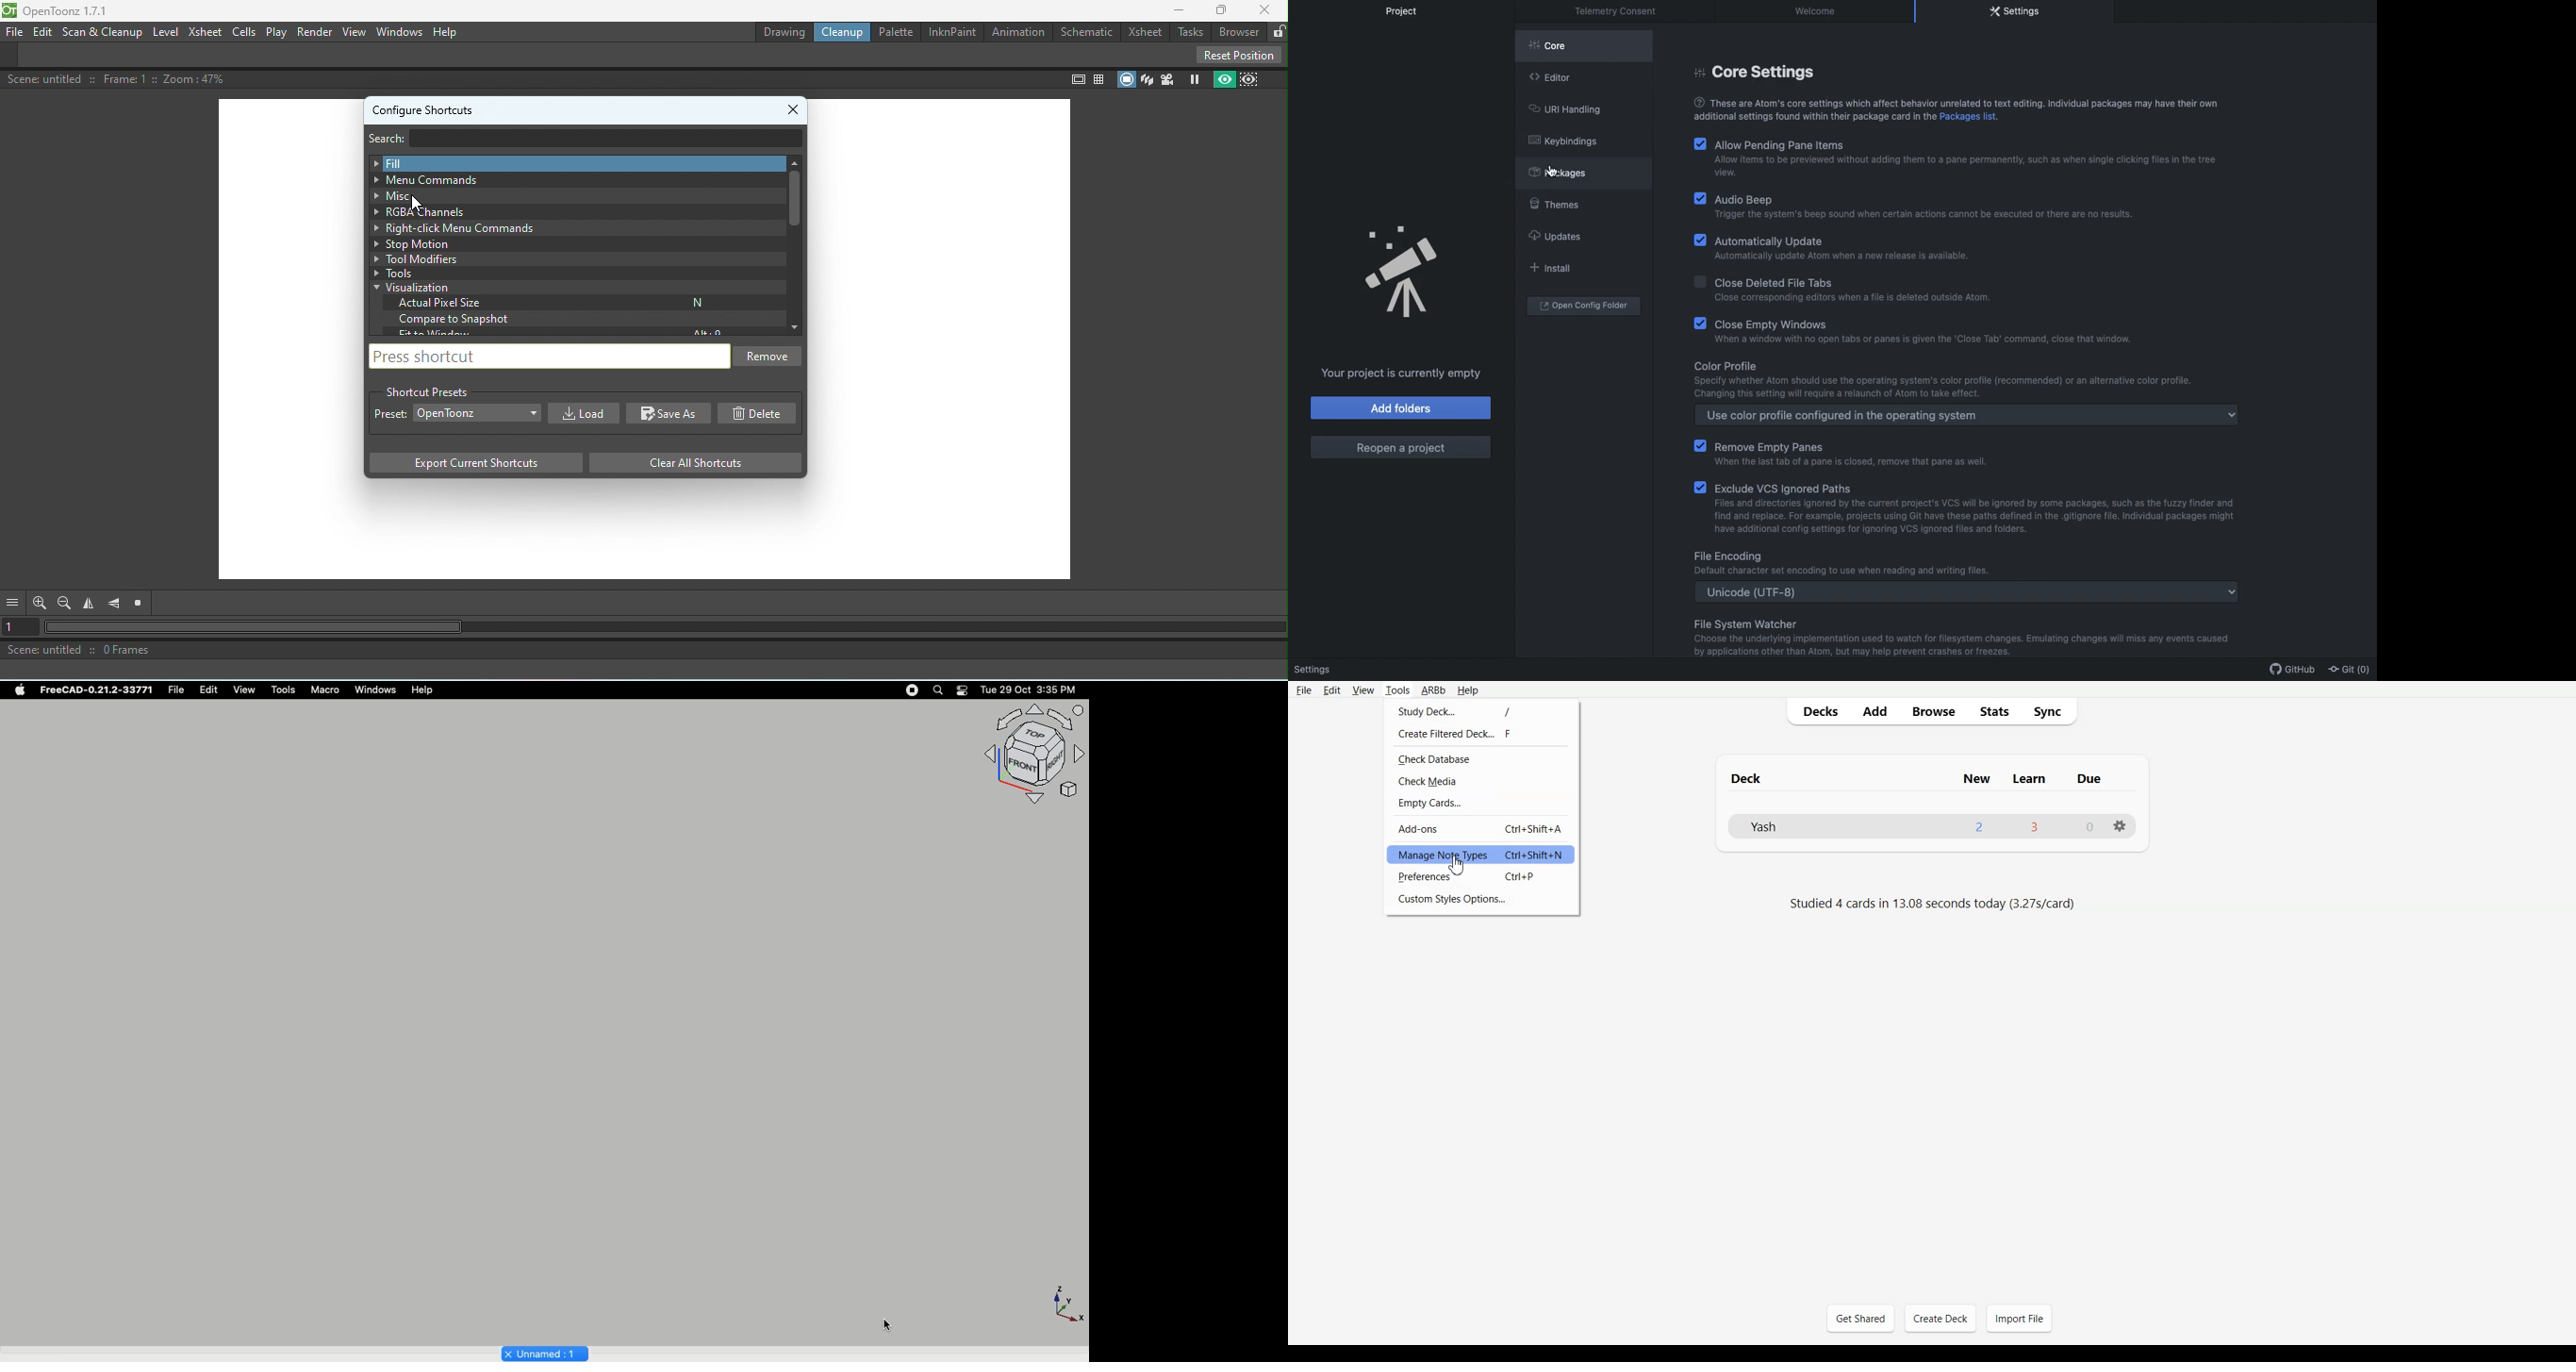 The width and height of the screenshot is (2576, 1372). What do you see at coordinates (1482, 828) in the screenshot?
I see `Add-ons` at bounding box center [1482, 828].